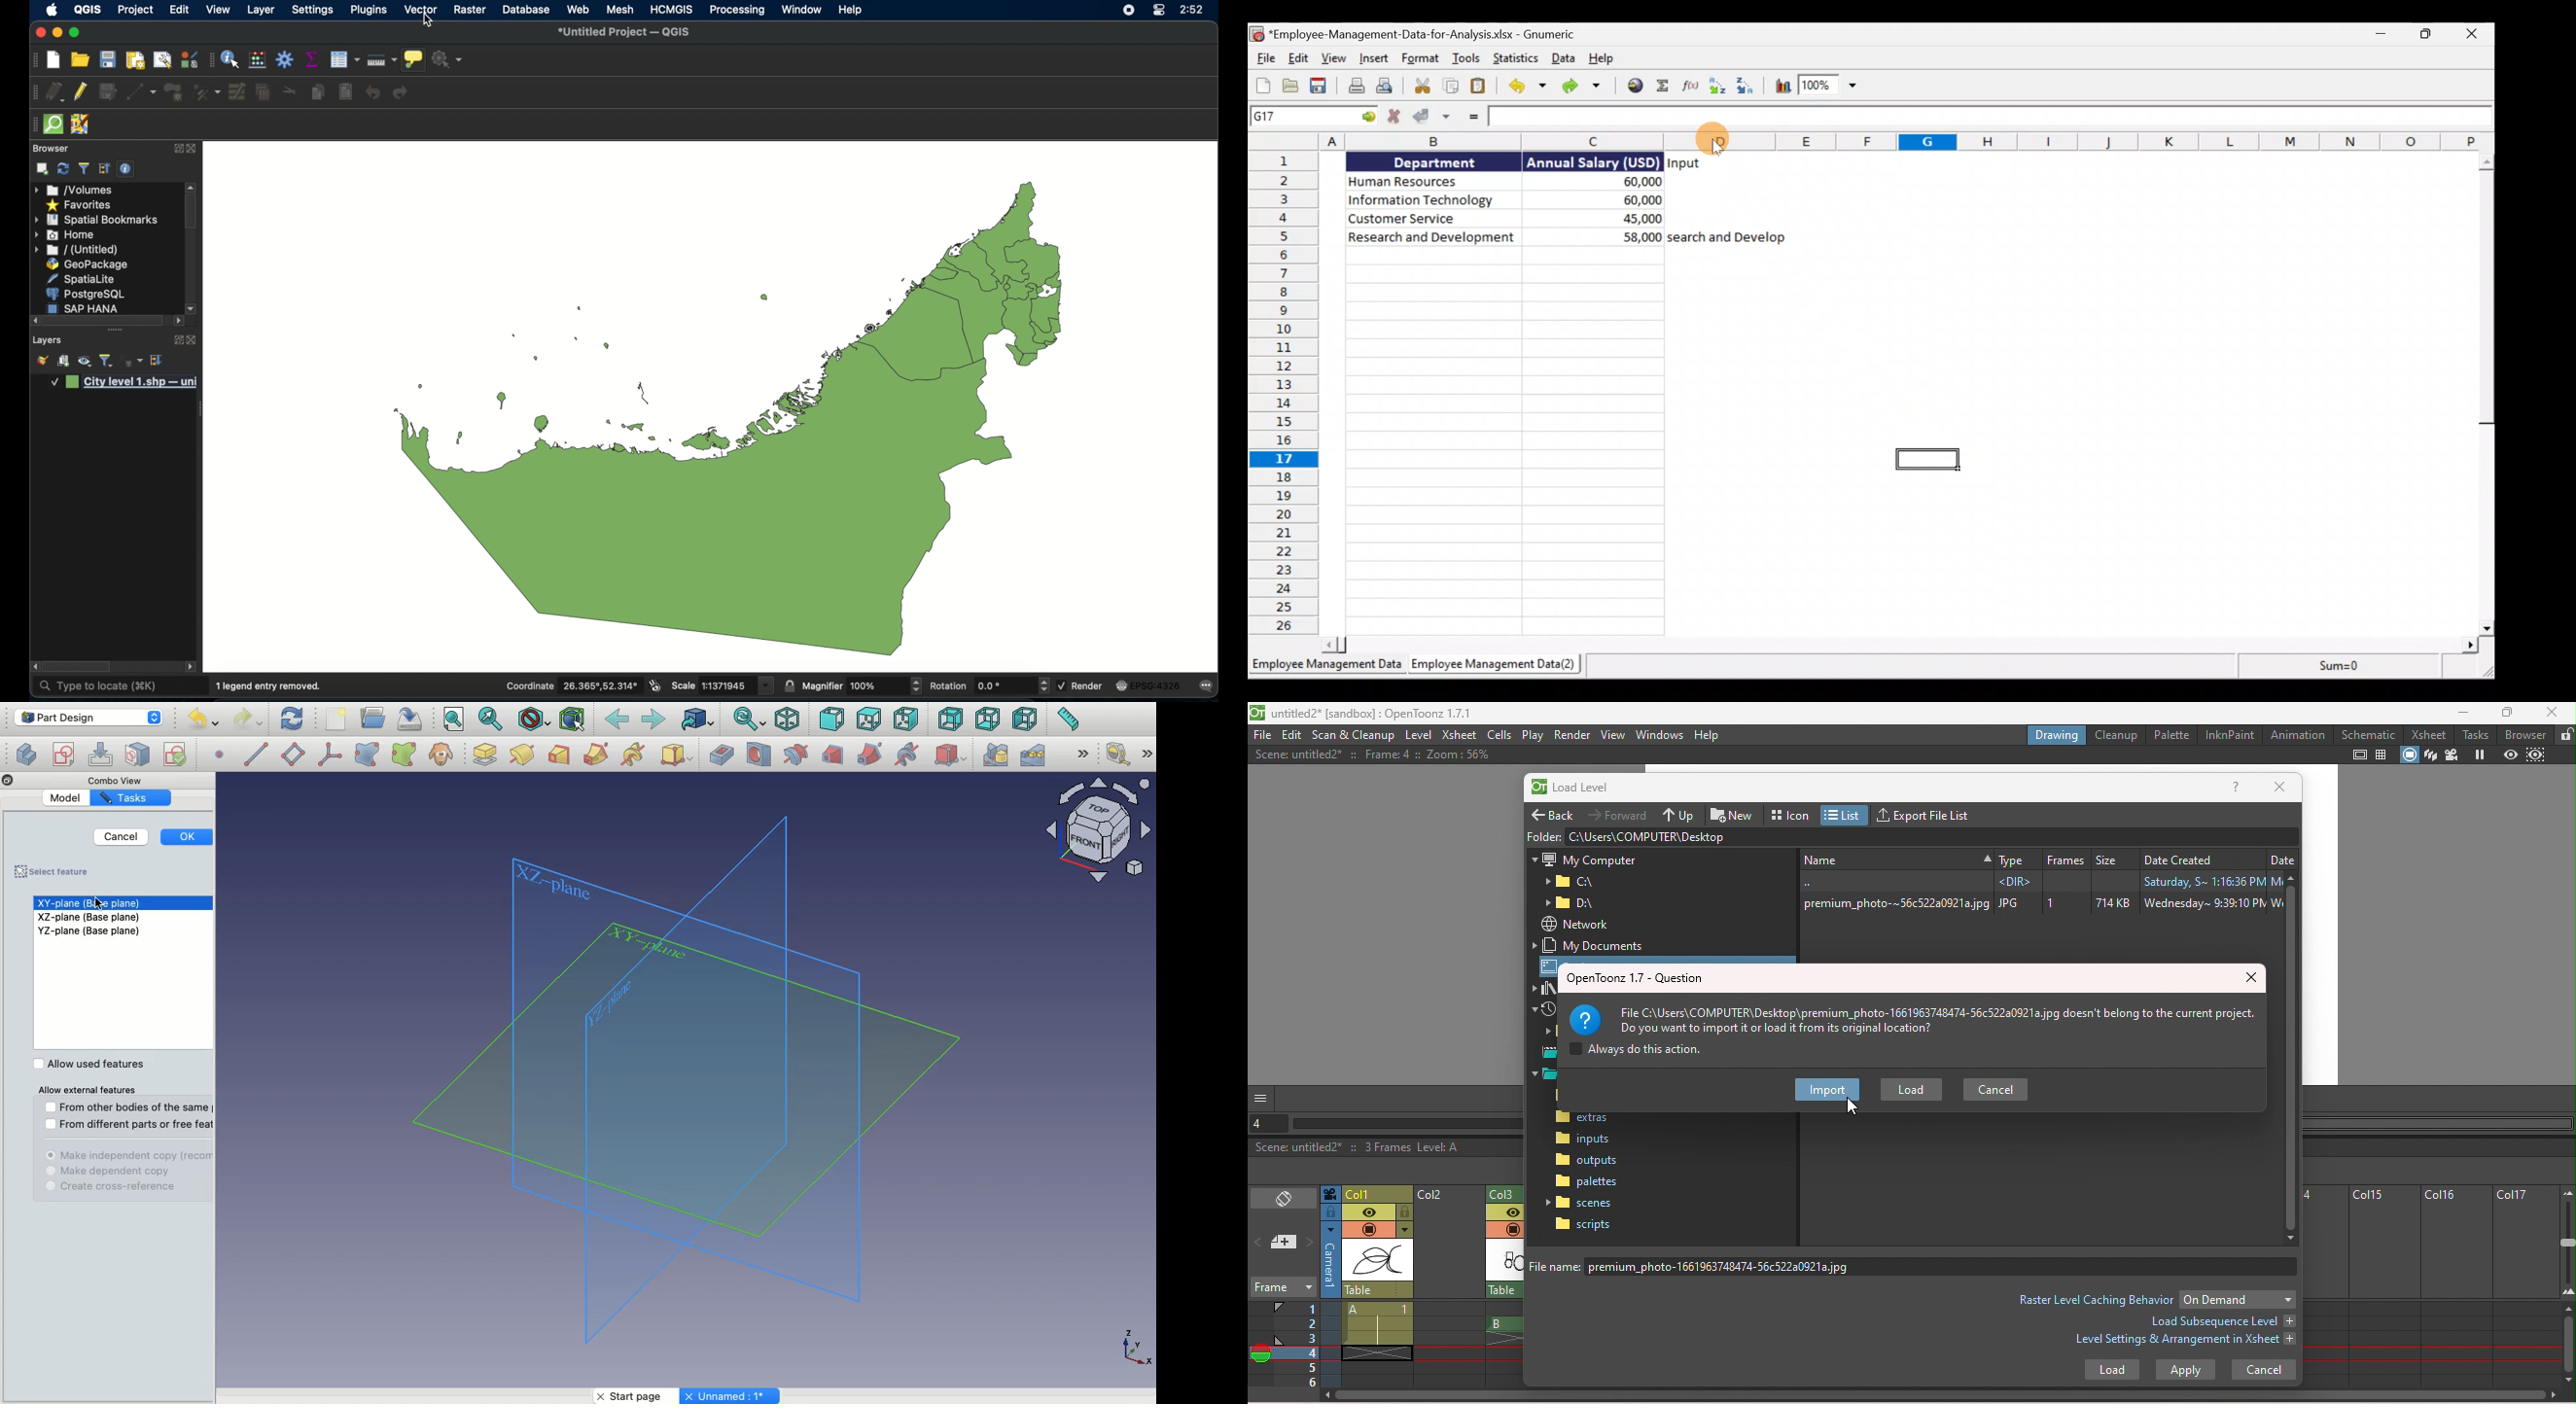  I want to click on Help, so click(1708, 734).